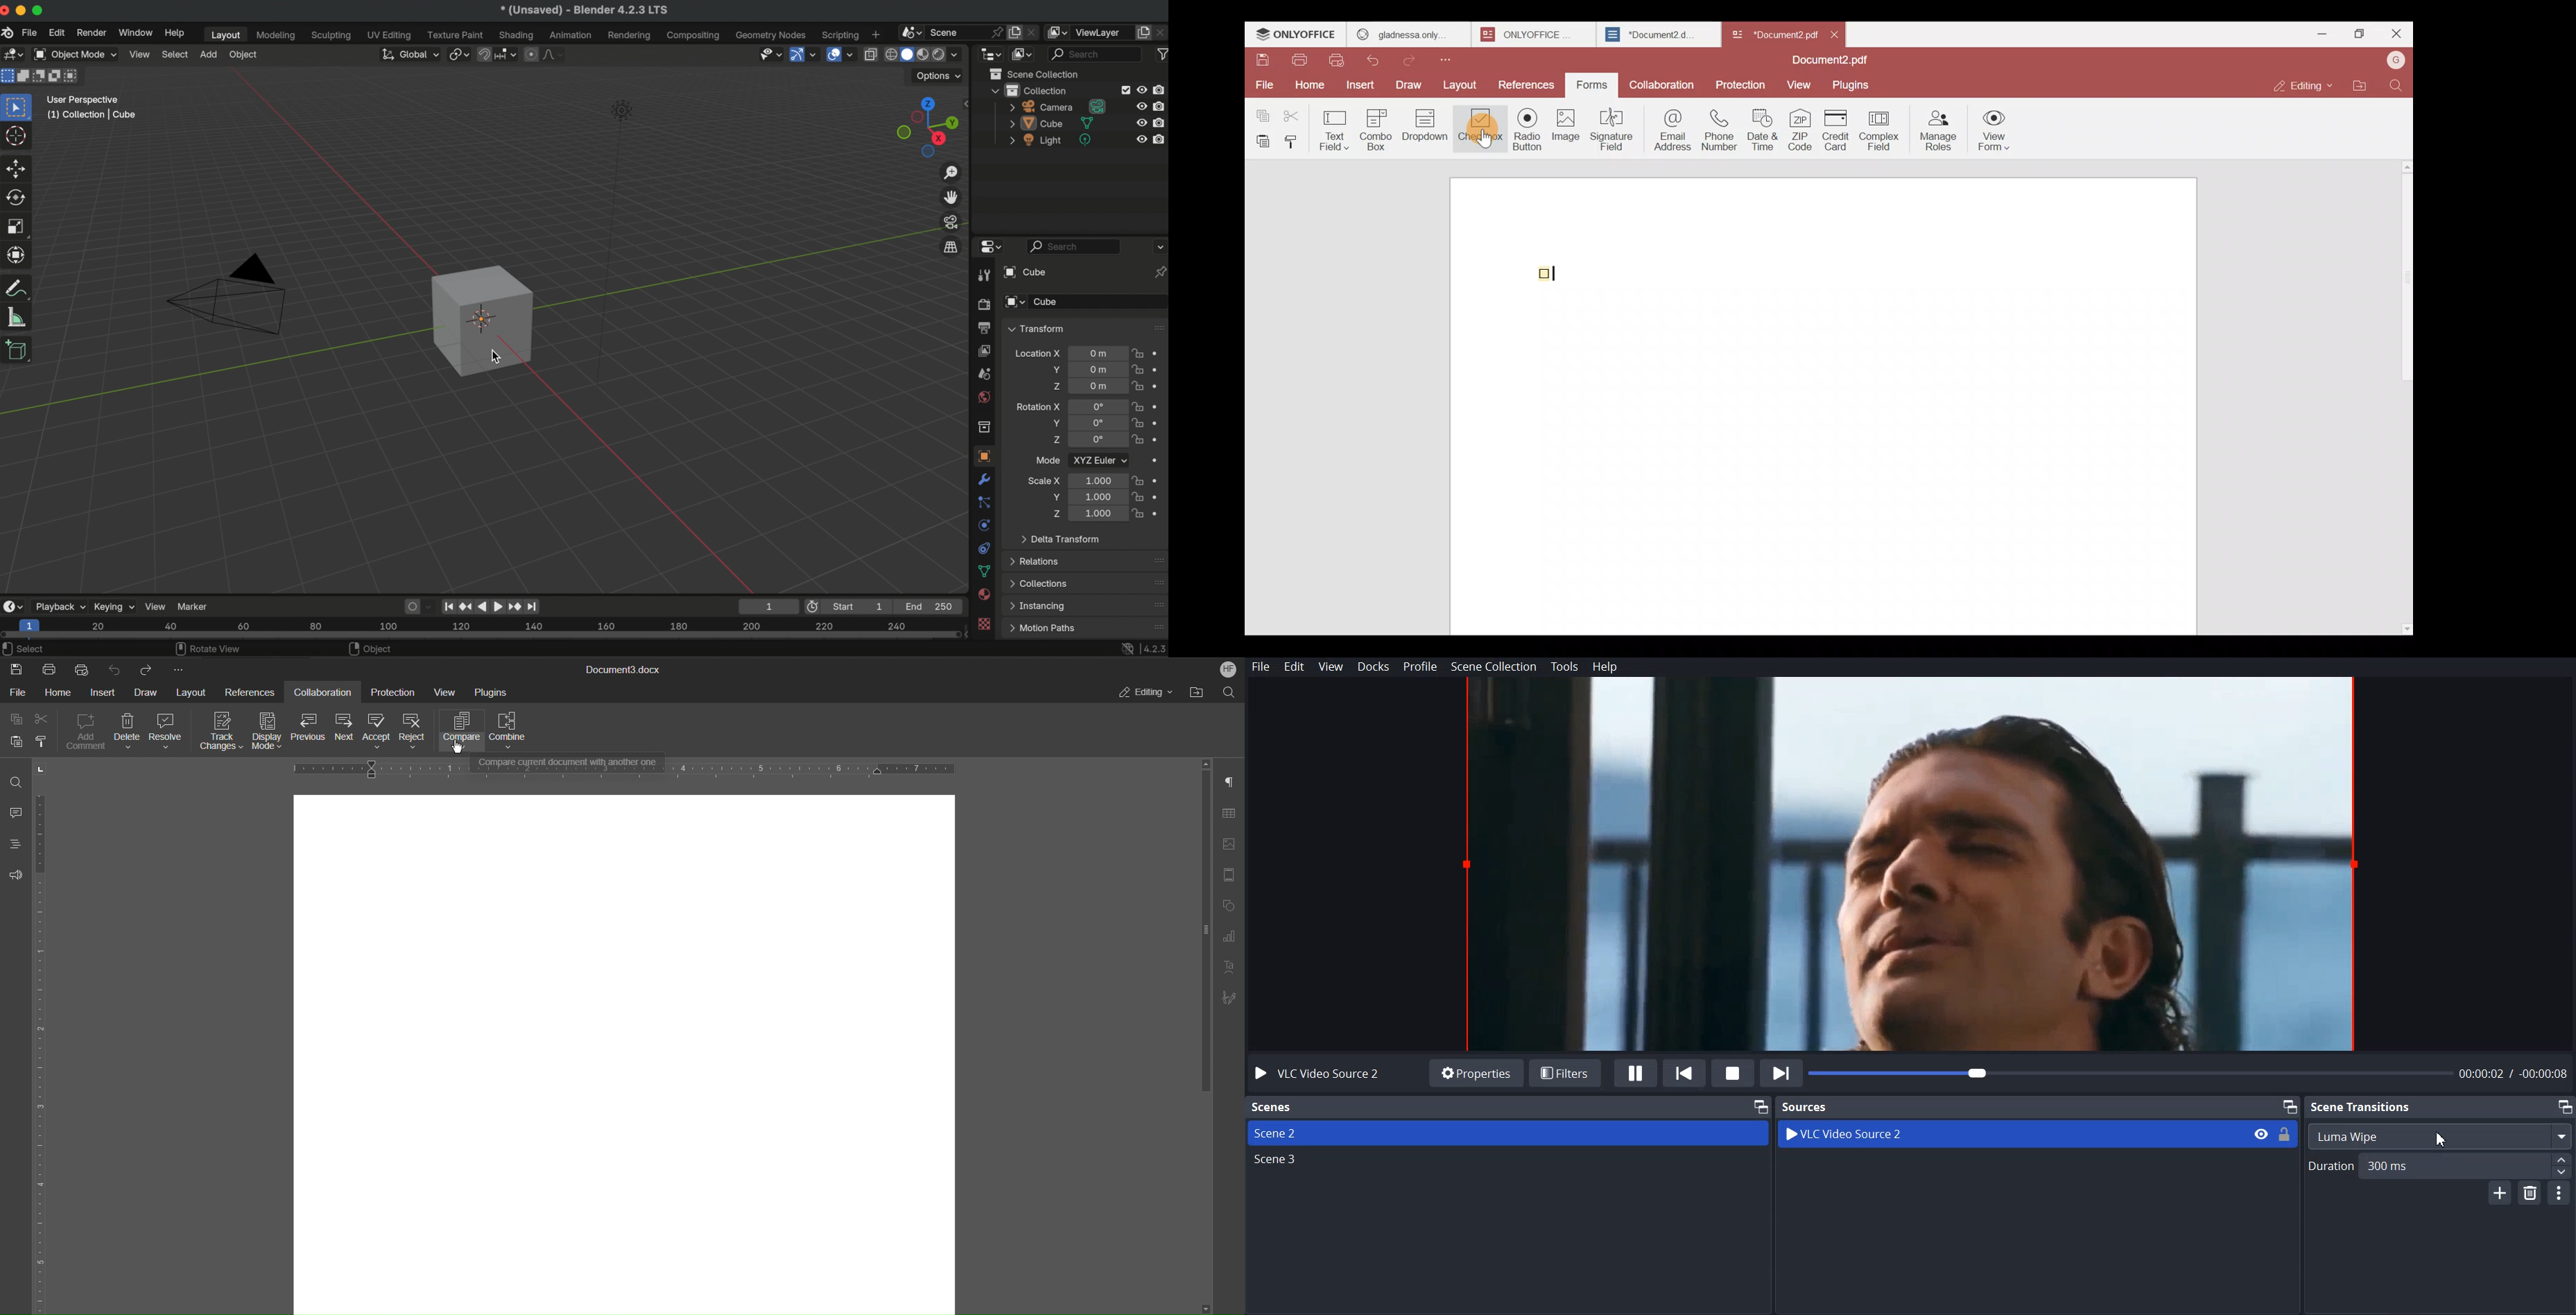 This screenshot has width=2576, height=1316. Describe the element at coordinates (1262, 60) in the screenshot. I see `Save` at that location.